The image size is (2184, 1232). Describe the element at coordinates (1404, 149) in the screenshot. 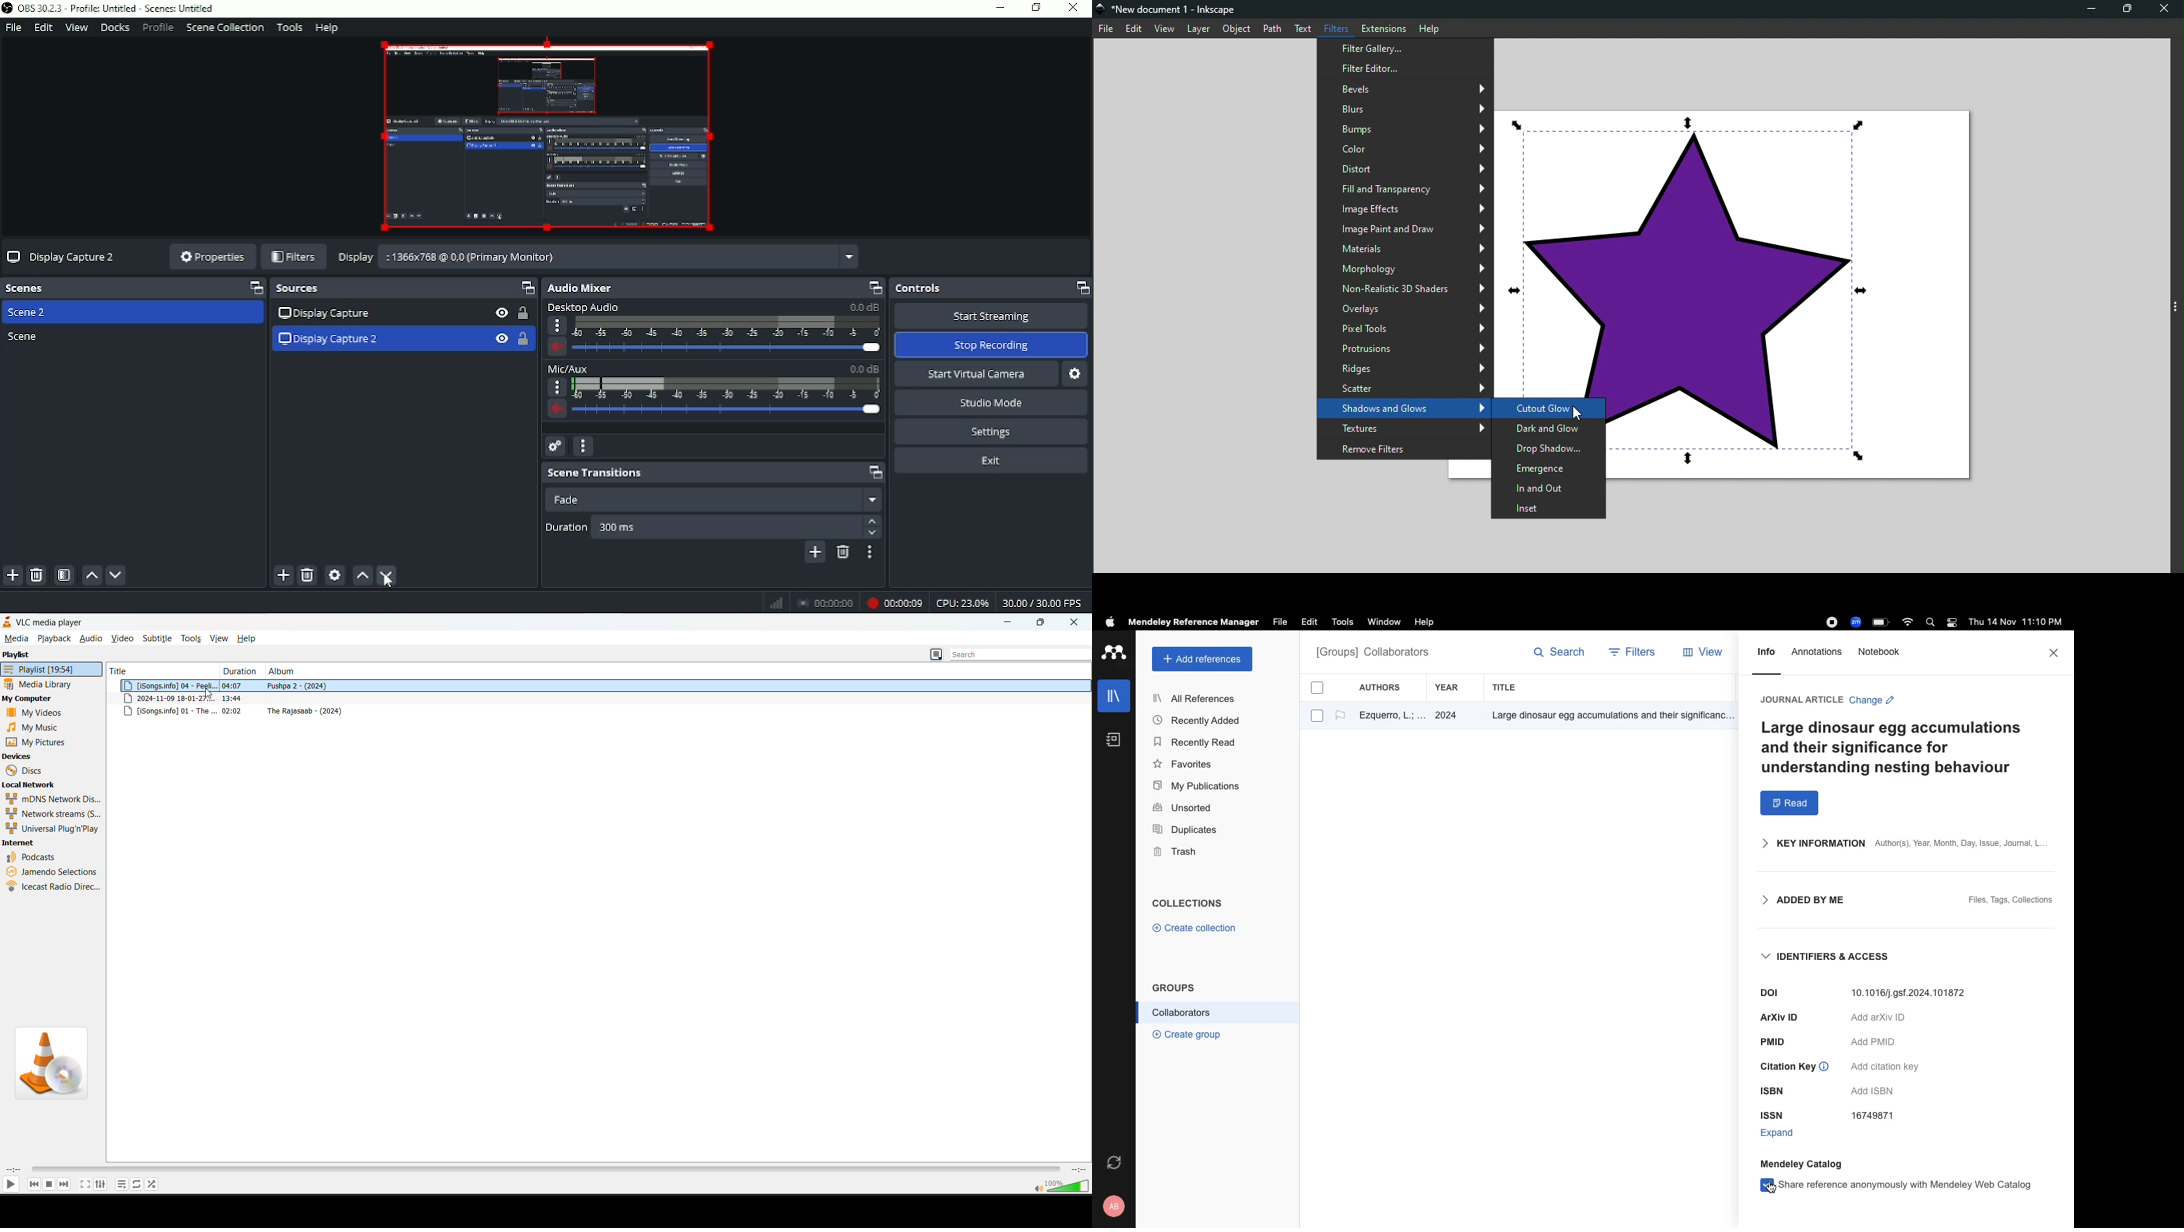

I see `Color` at that location.